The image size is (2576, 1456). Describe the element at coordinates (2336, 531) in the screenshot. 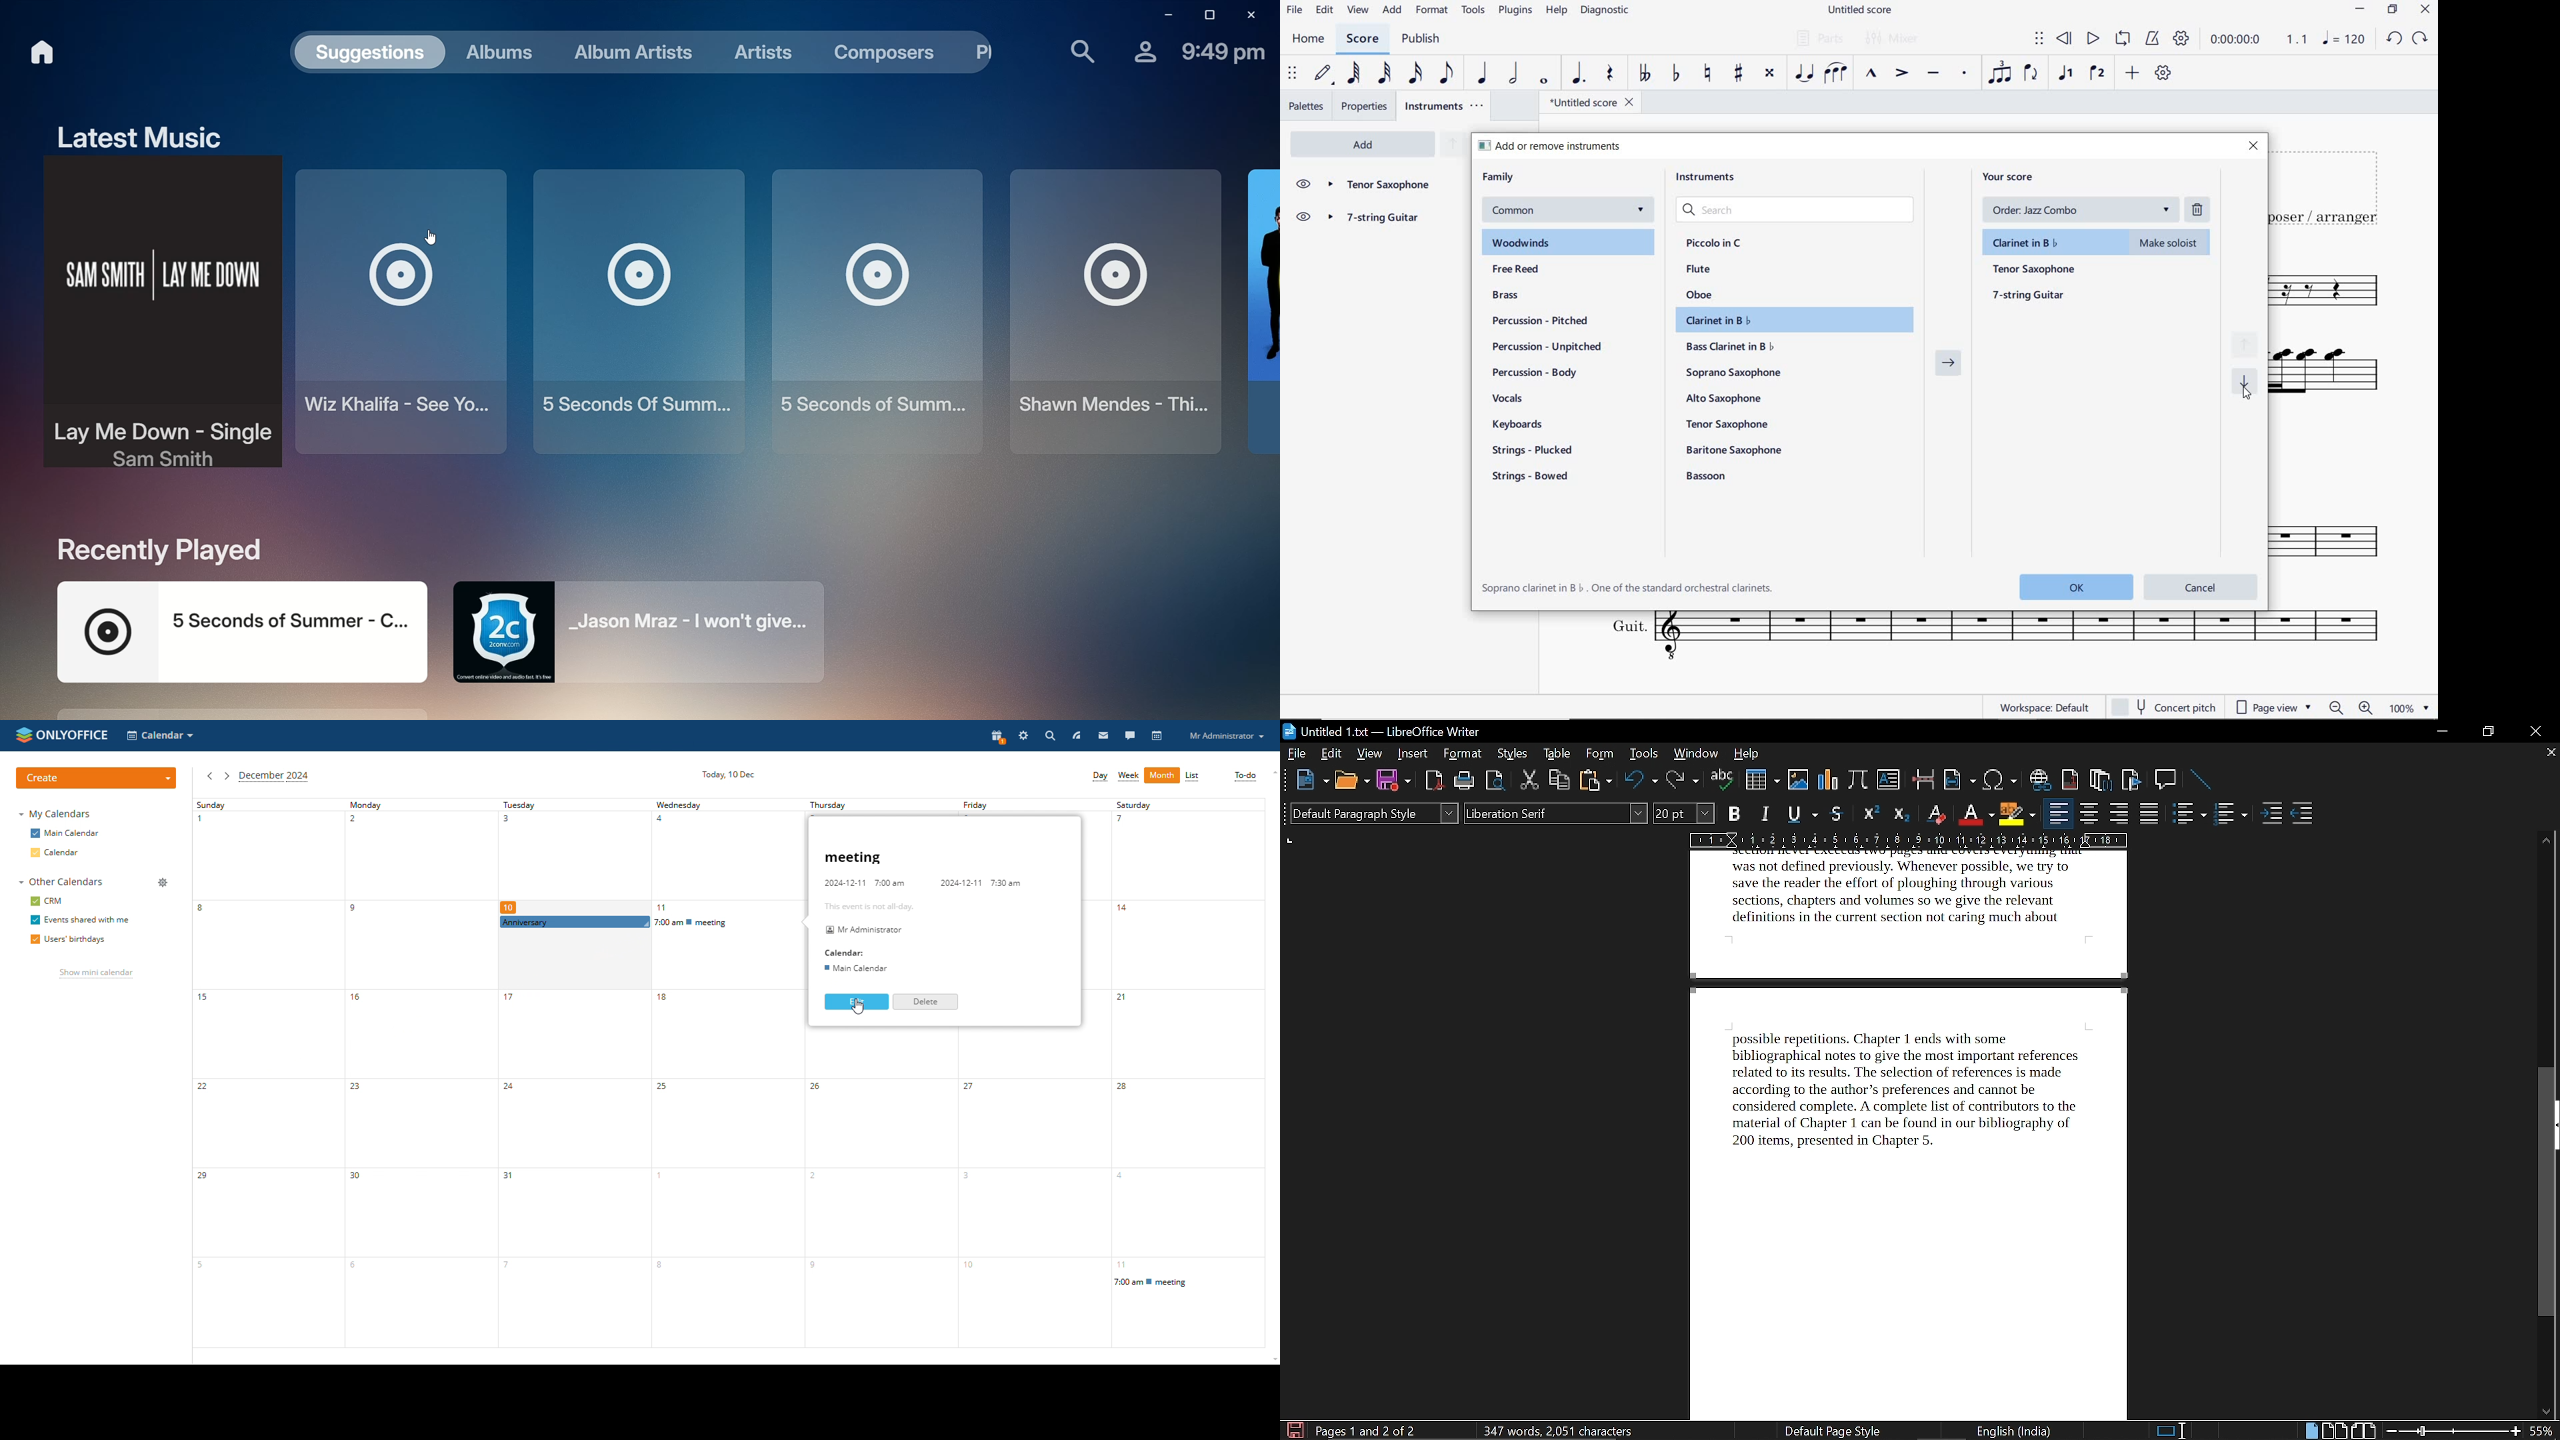

I see `INSTRUMENT: T.SAX` at that location.